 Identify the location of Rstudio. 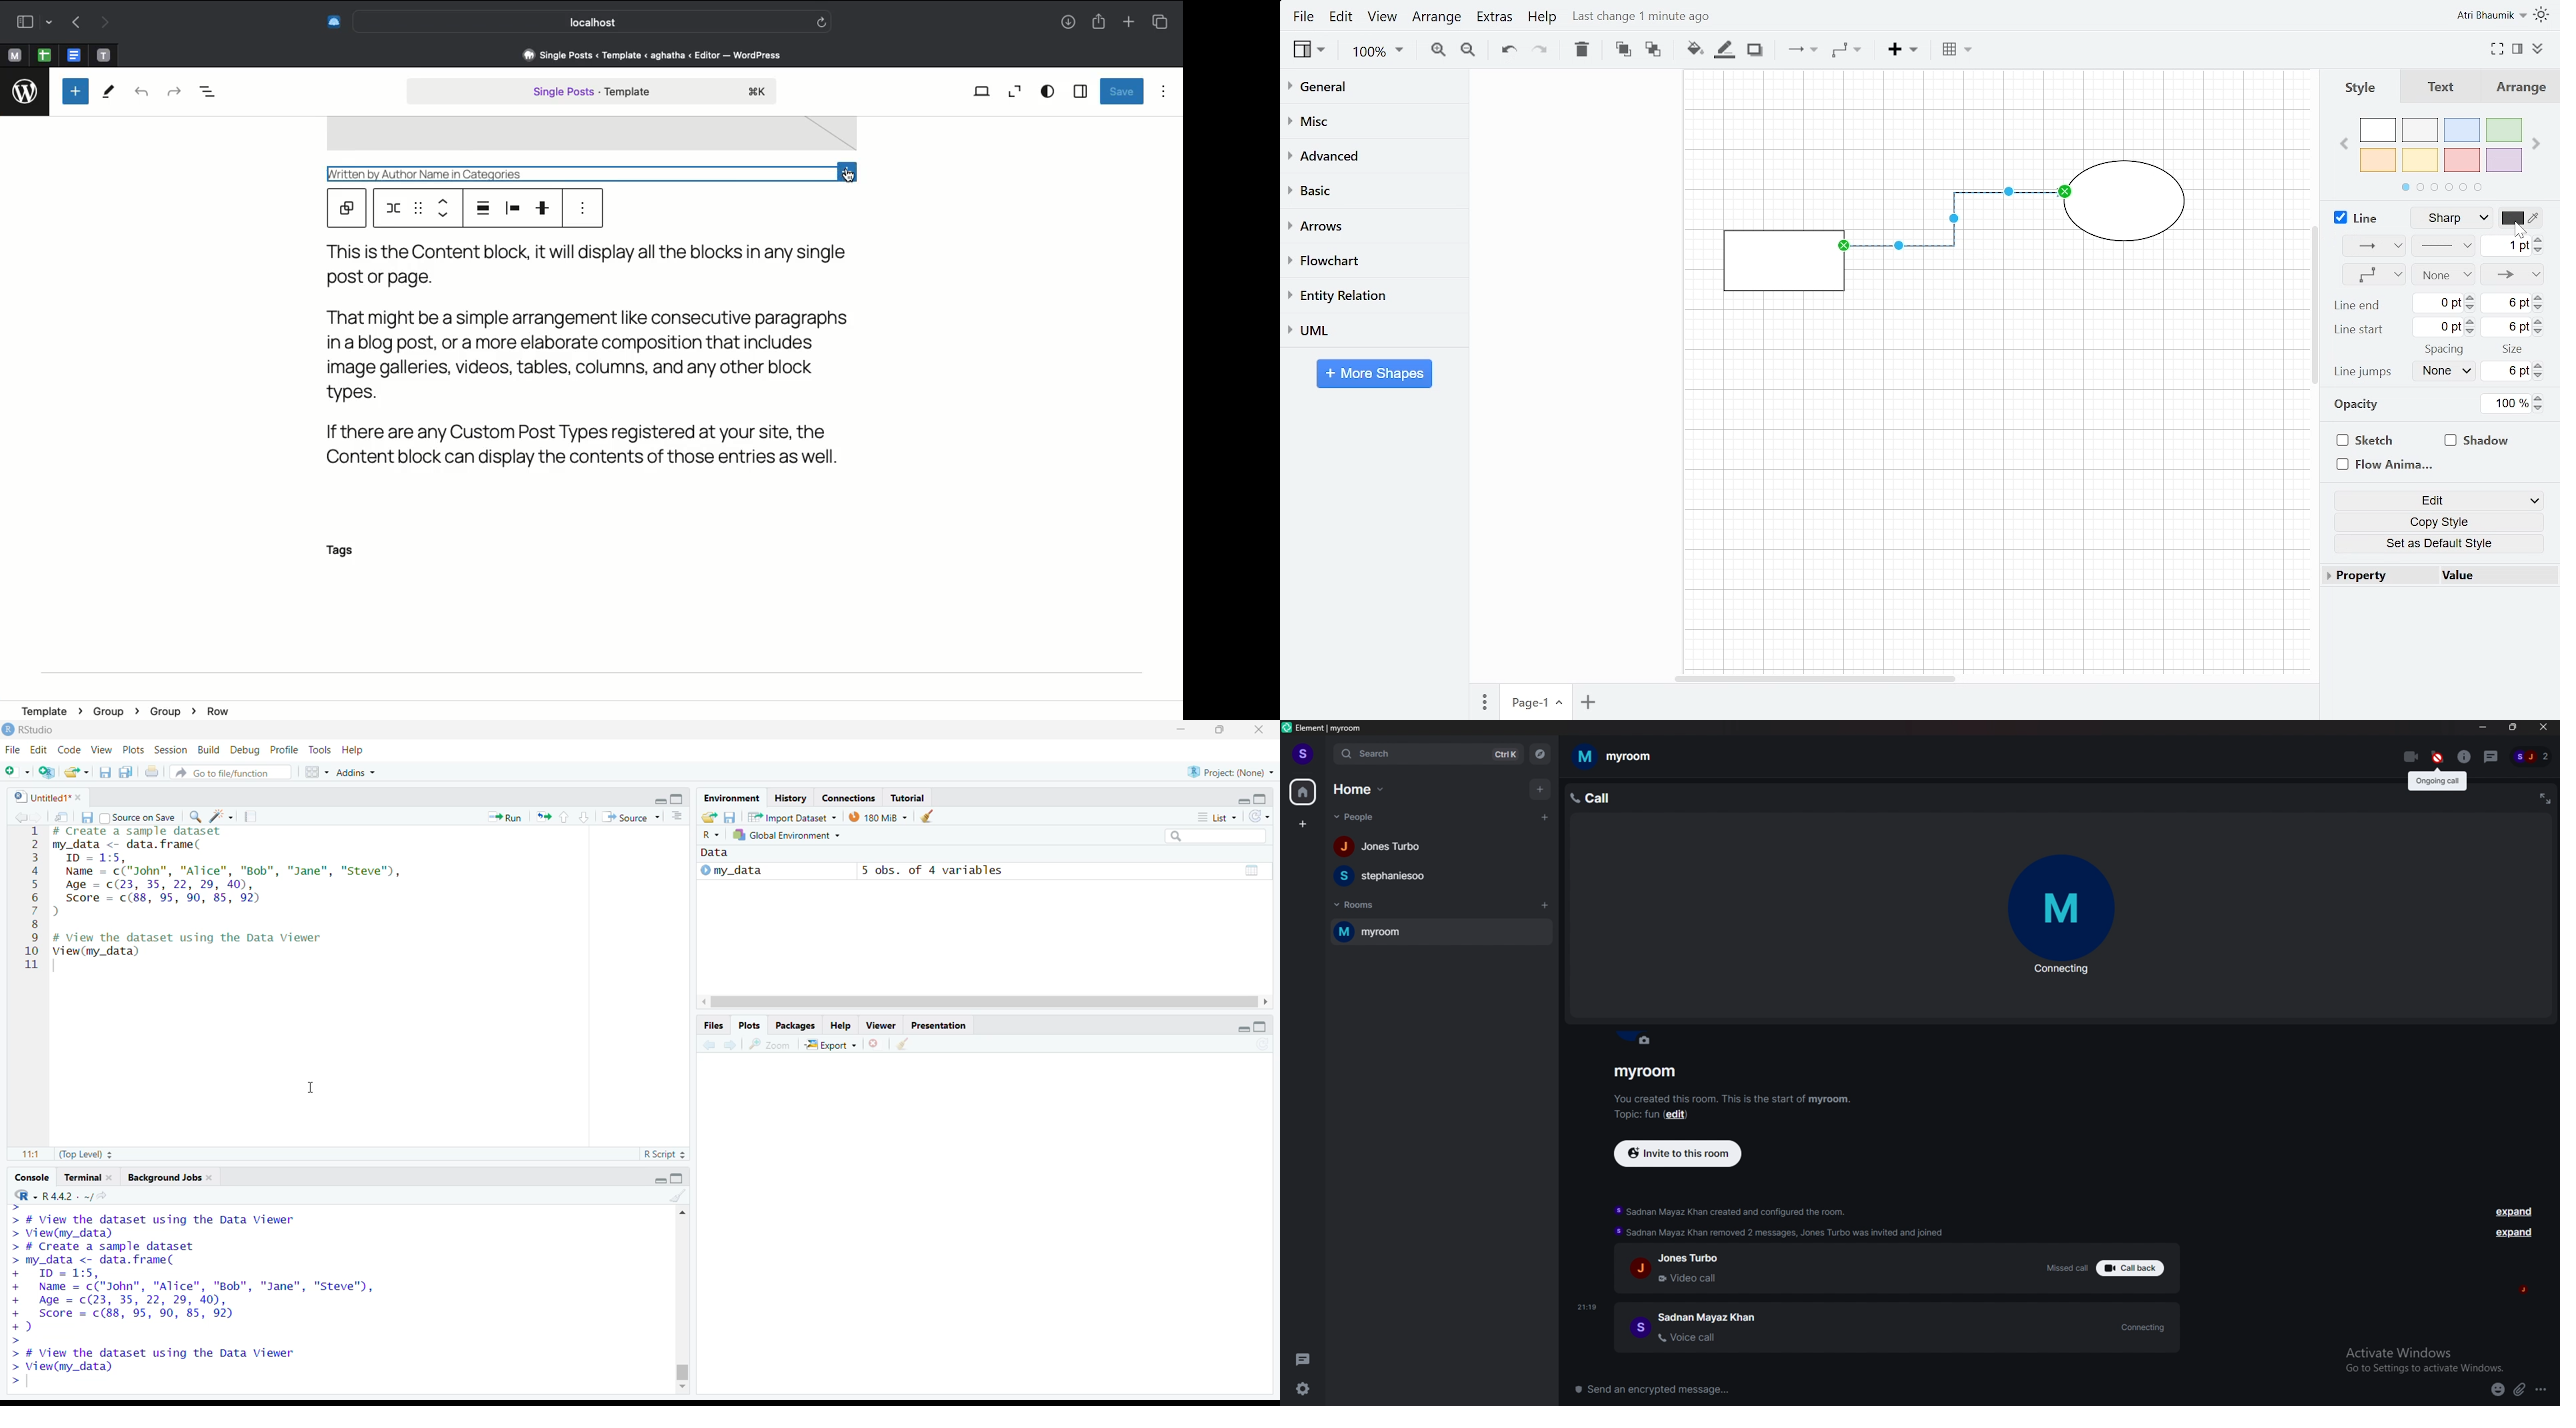
(29, 729).